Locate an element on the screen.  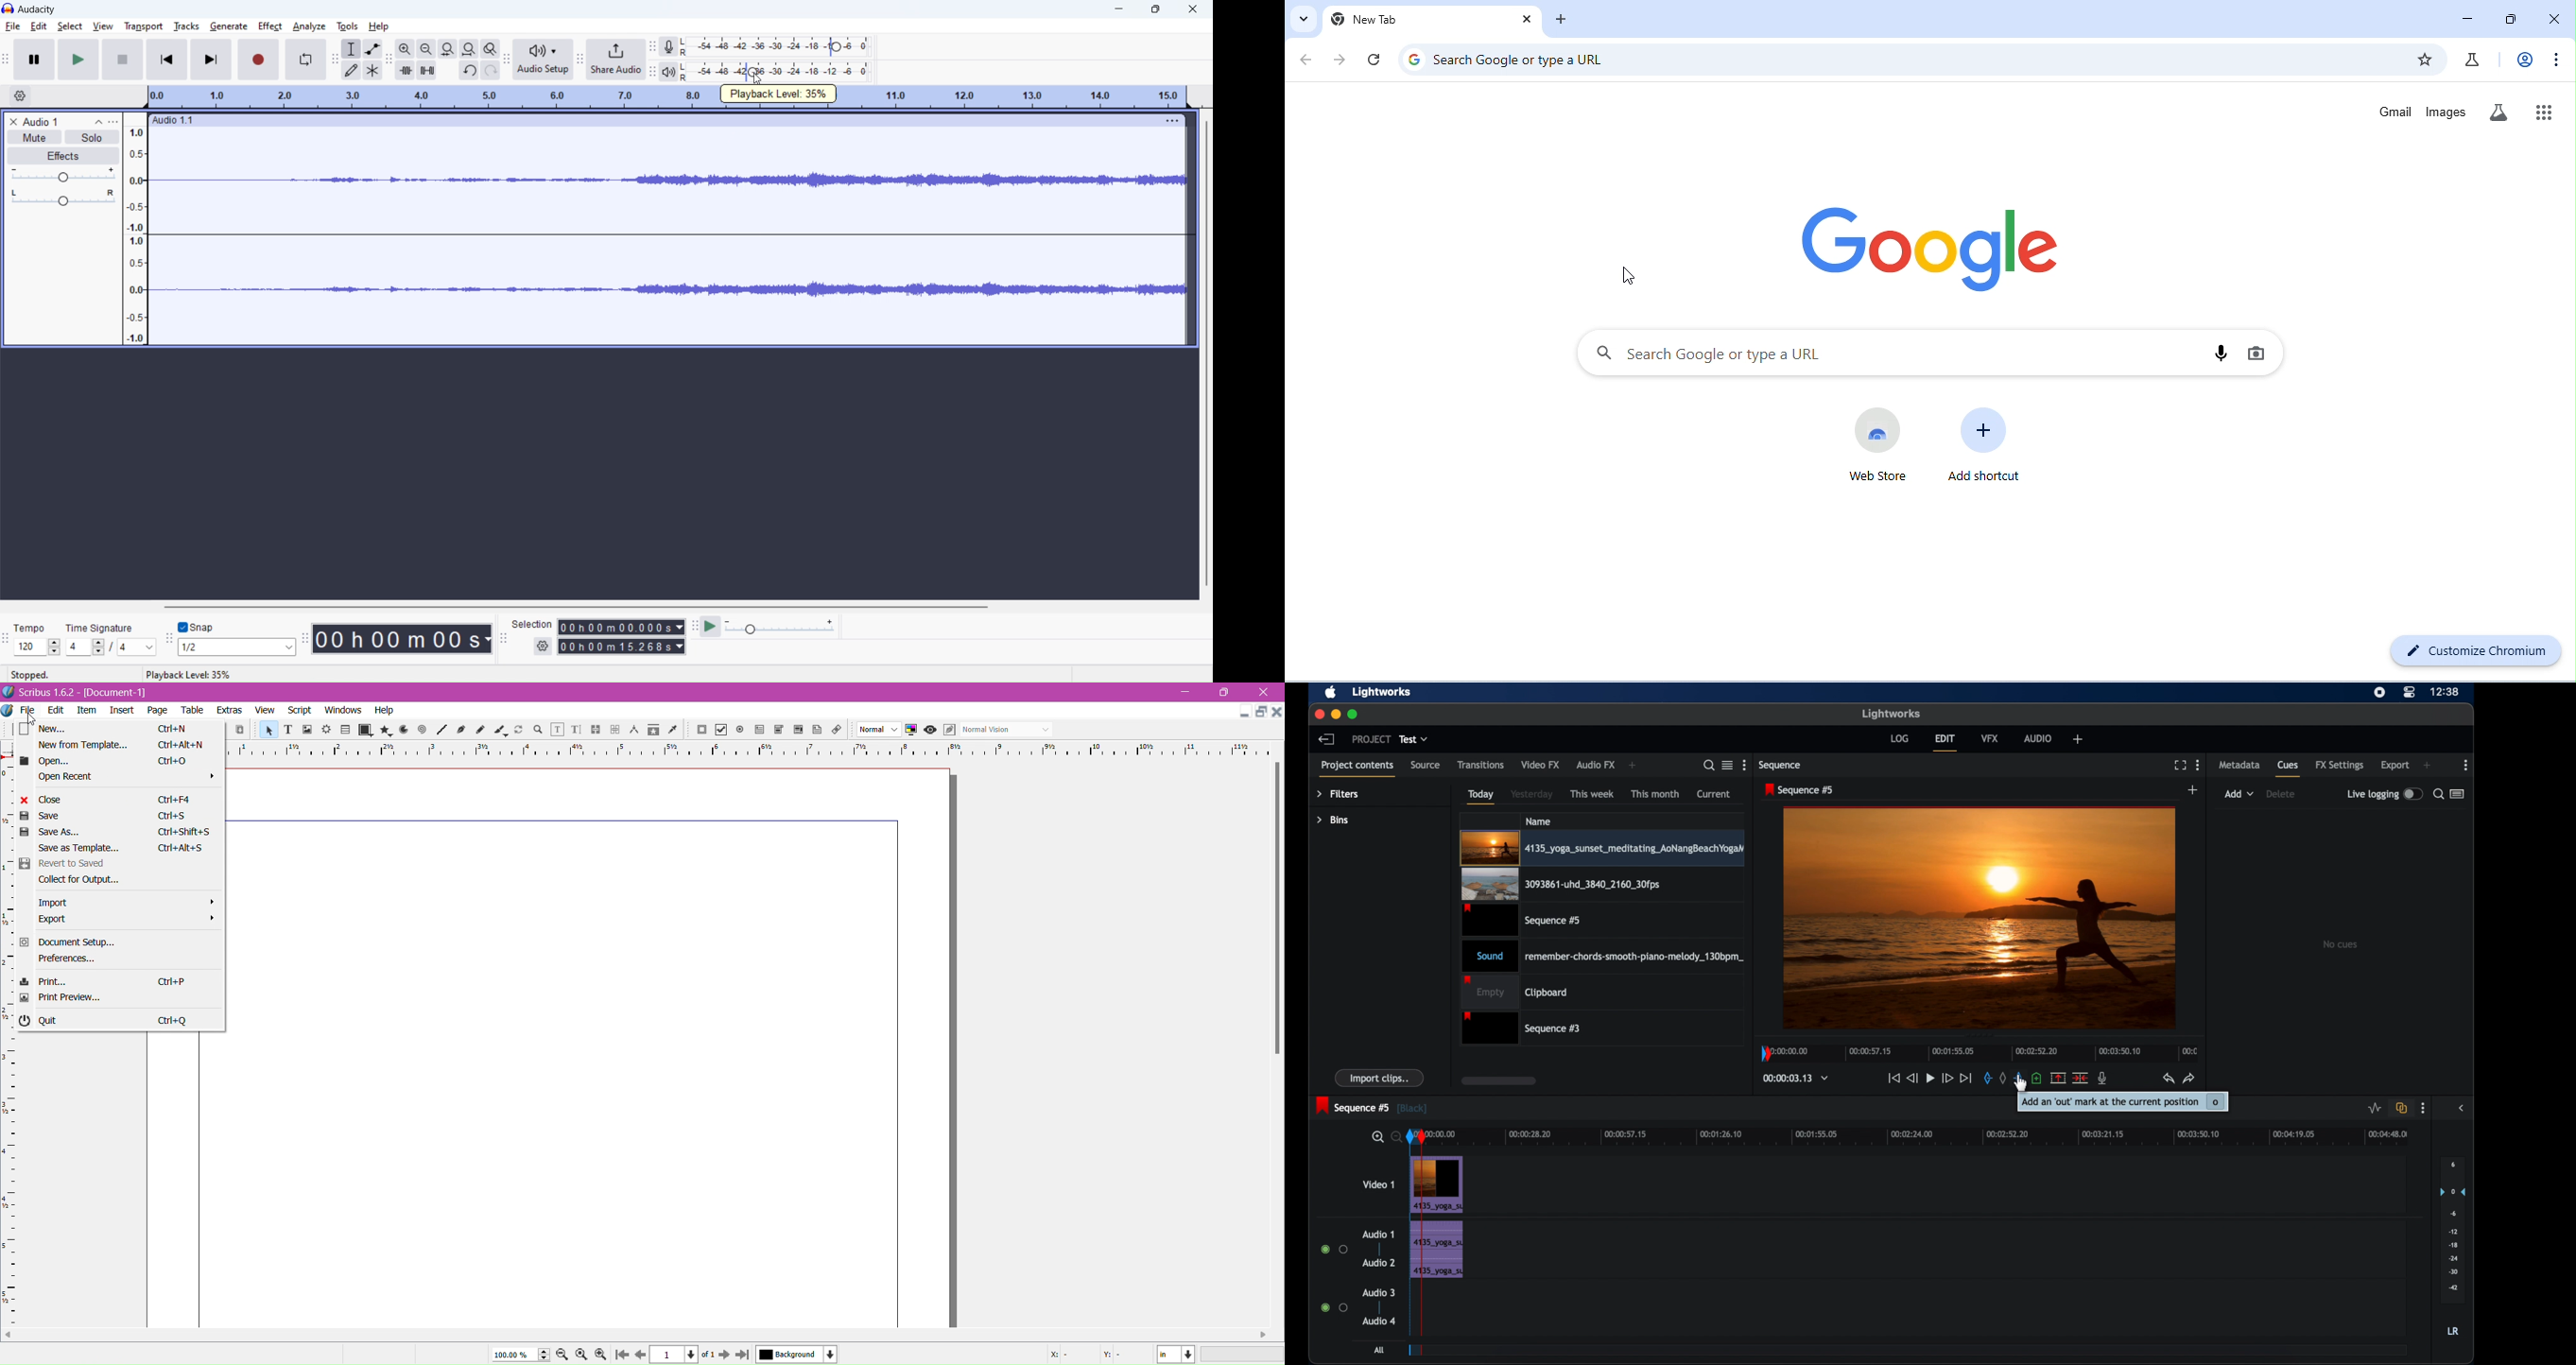
menu is located at coordinates (1174, 119).